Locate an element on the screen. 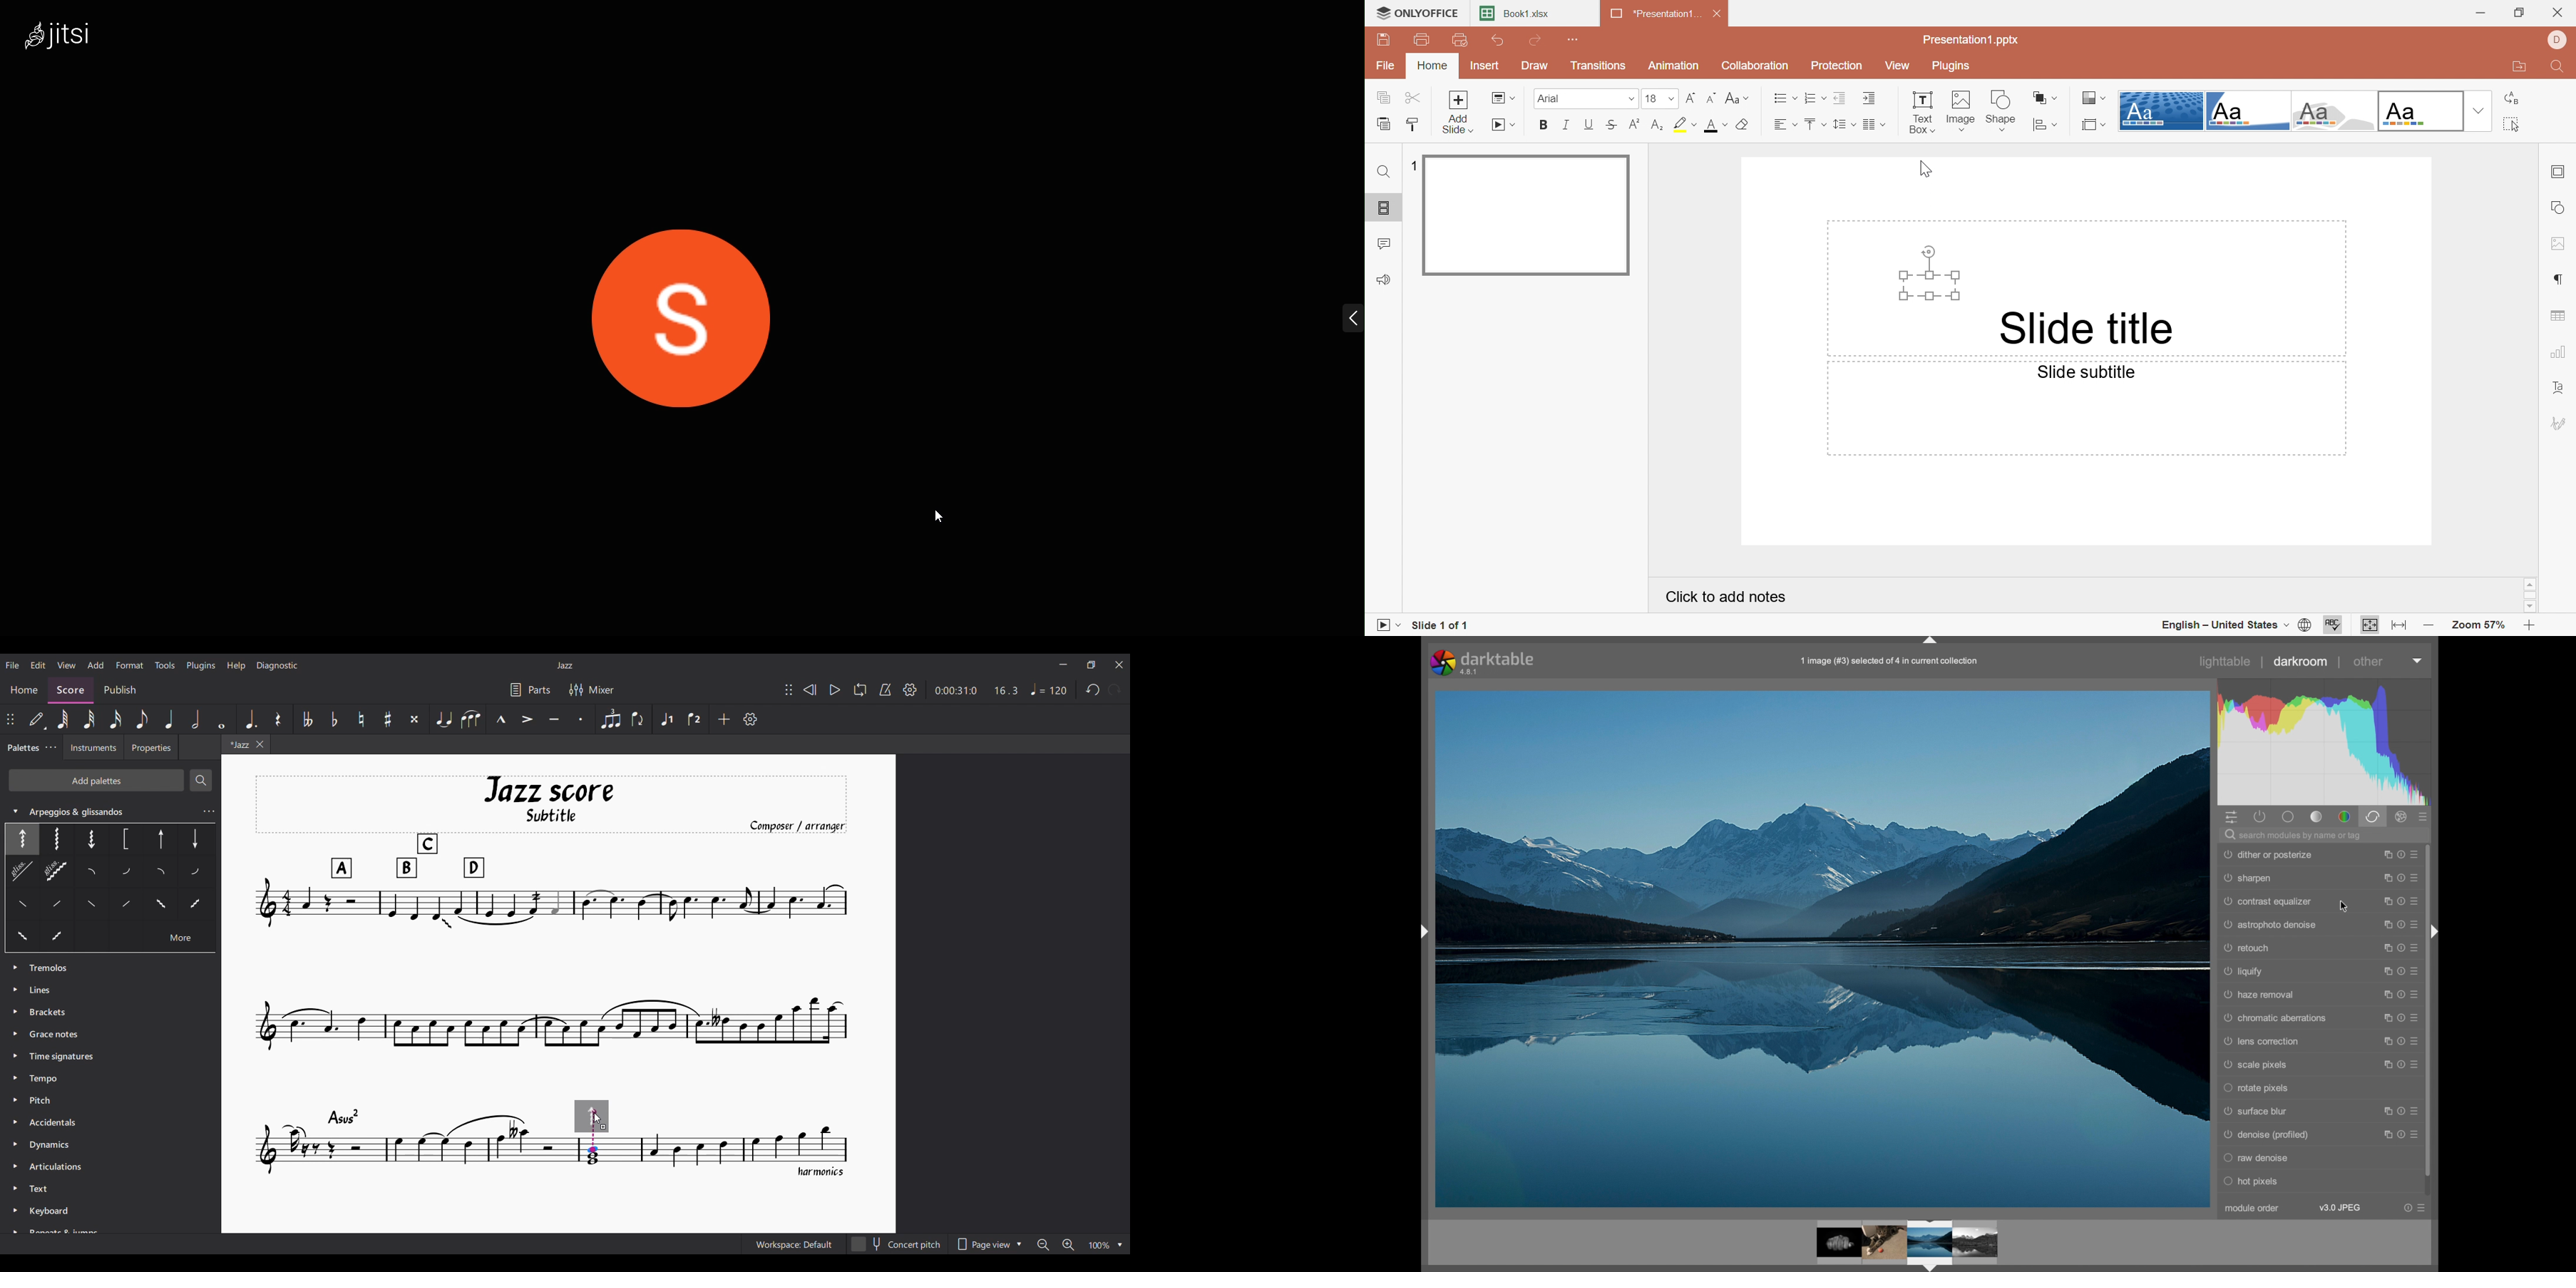 The image size is (2576, 1288). Search is located at coordinates (201, 780).